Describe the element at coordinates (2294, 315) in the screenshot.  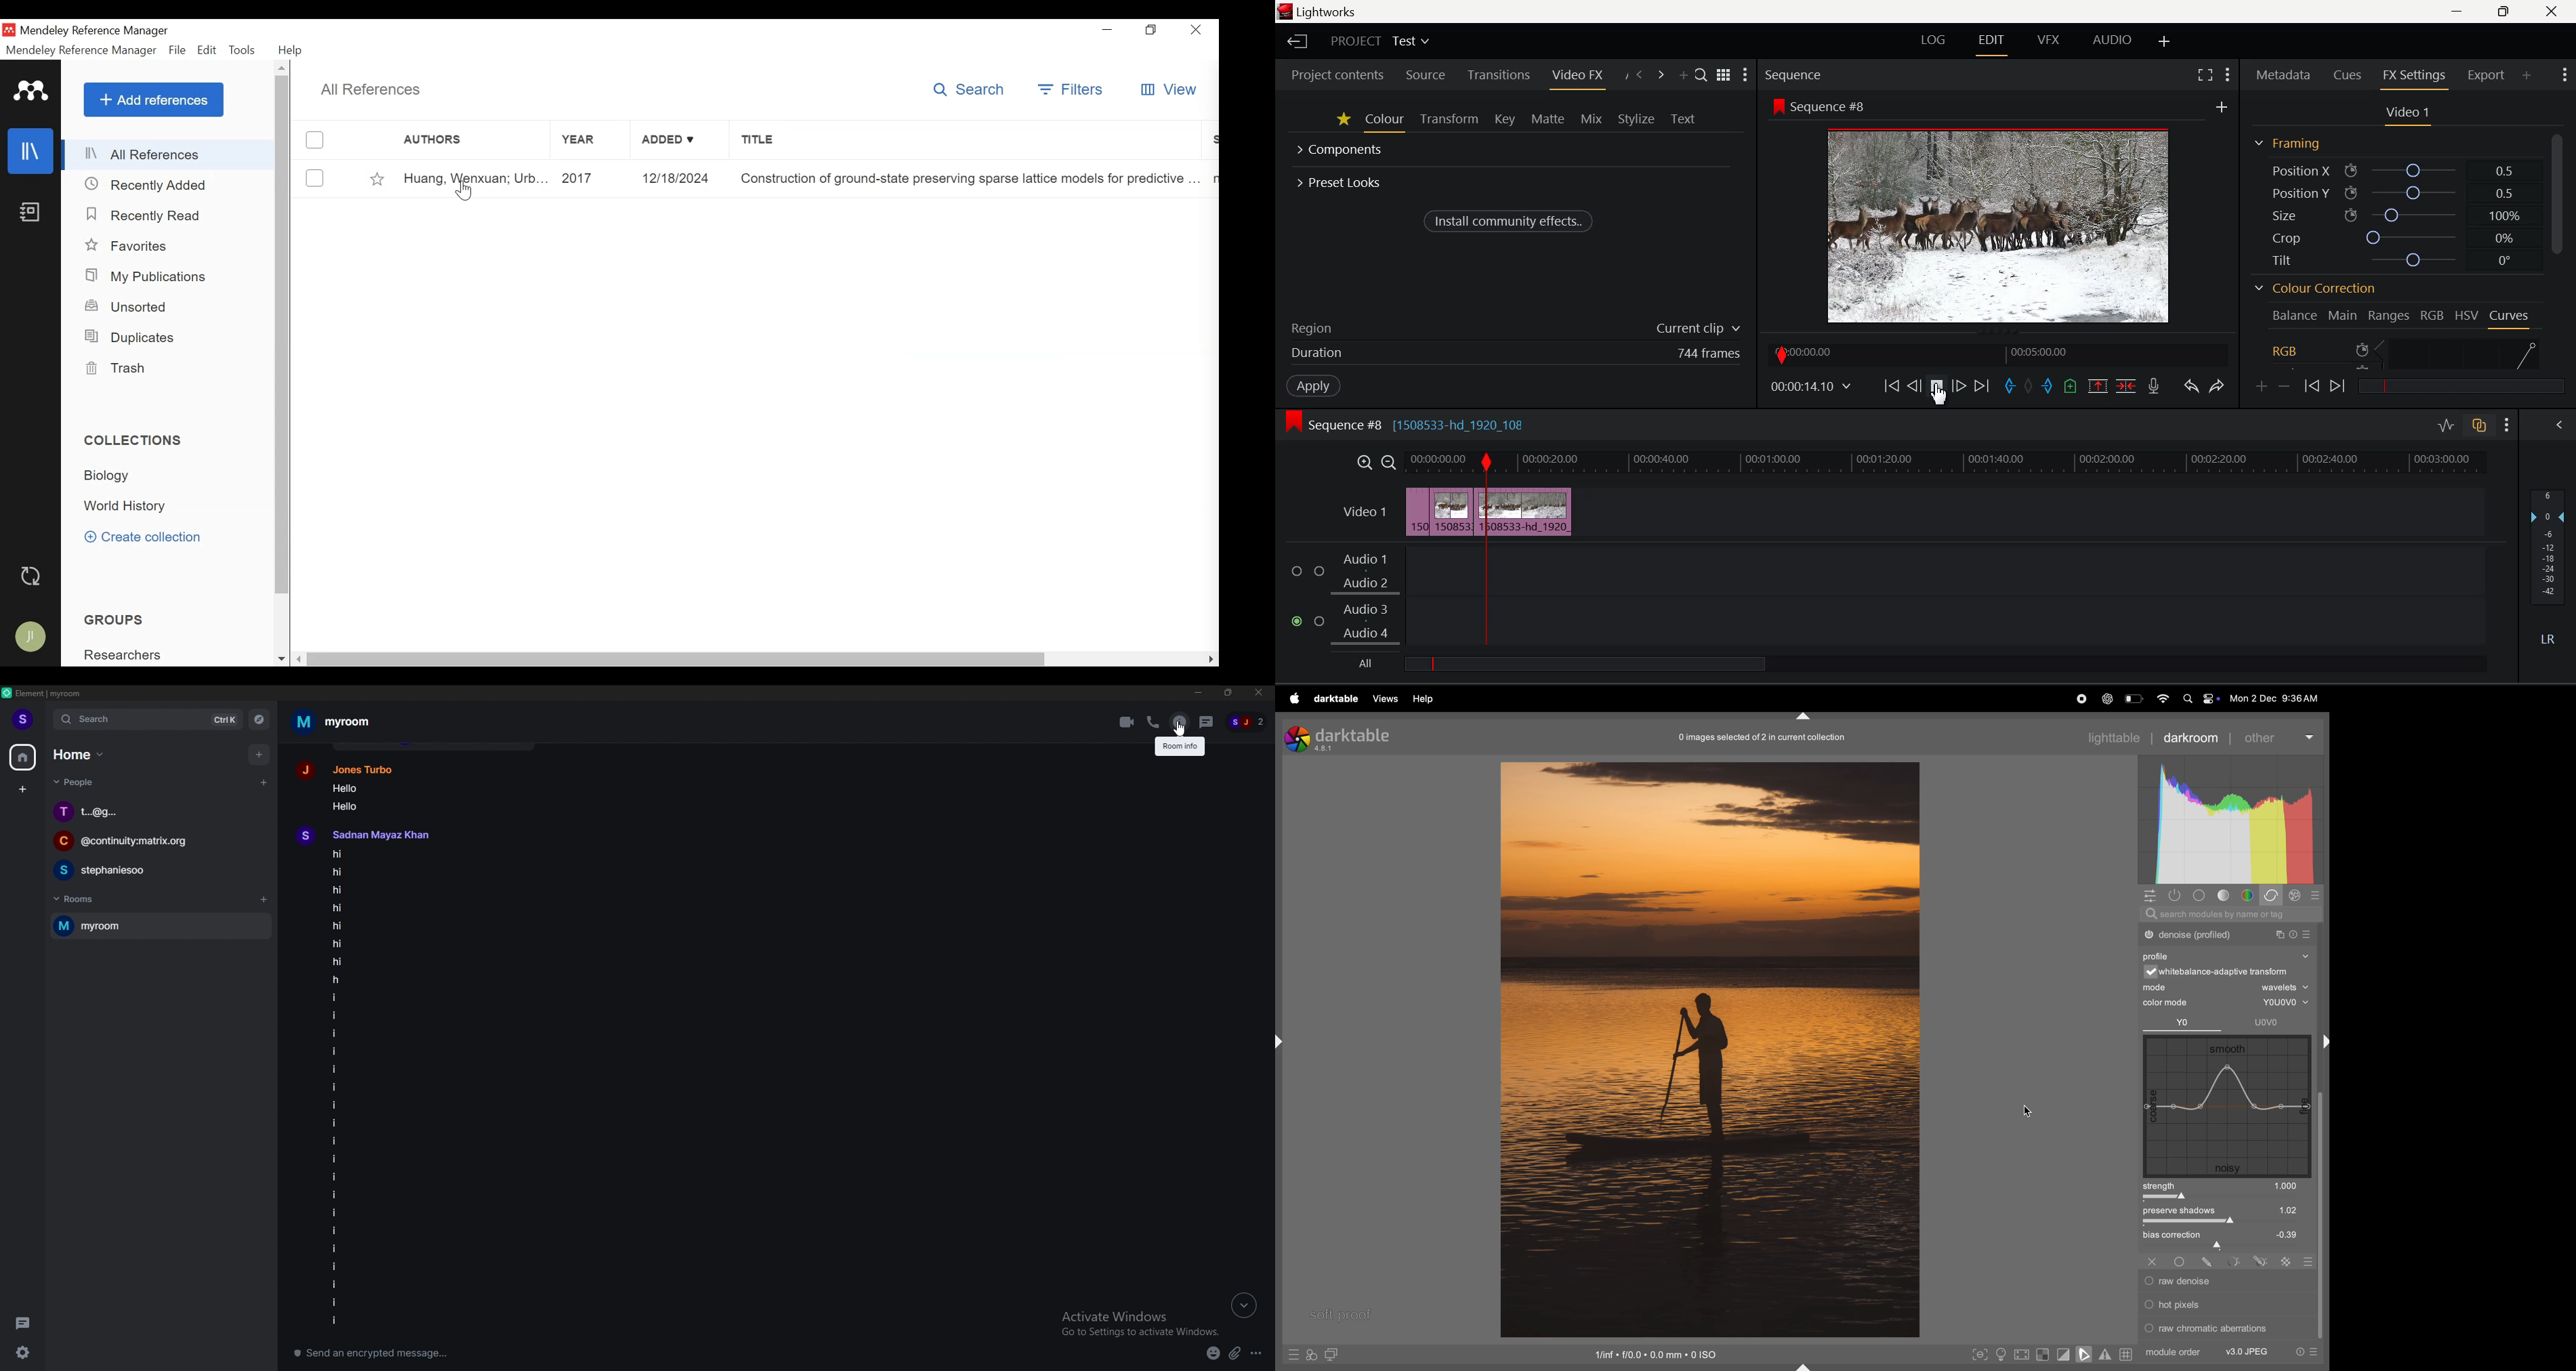
I see `Balance` at that location.